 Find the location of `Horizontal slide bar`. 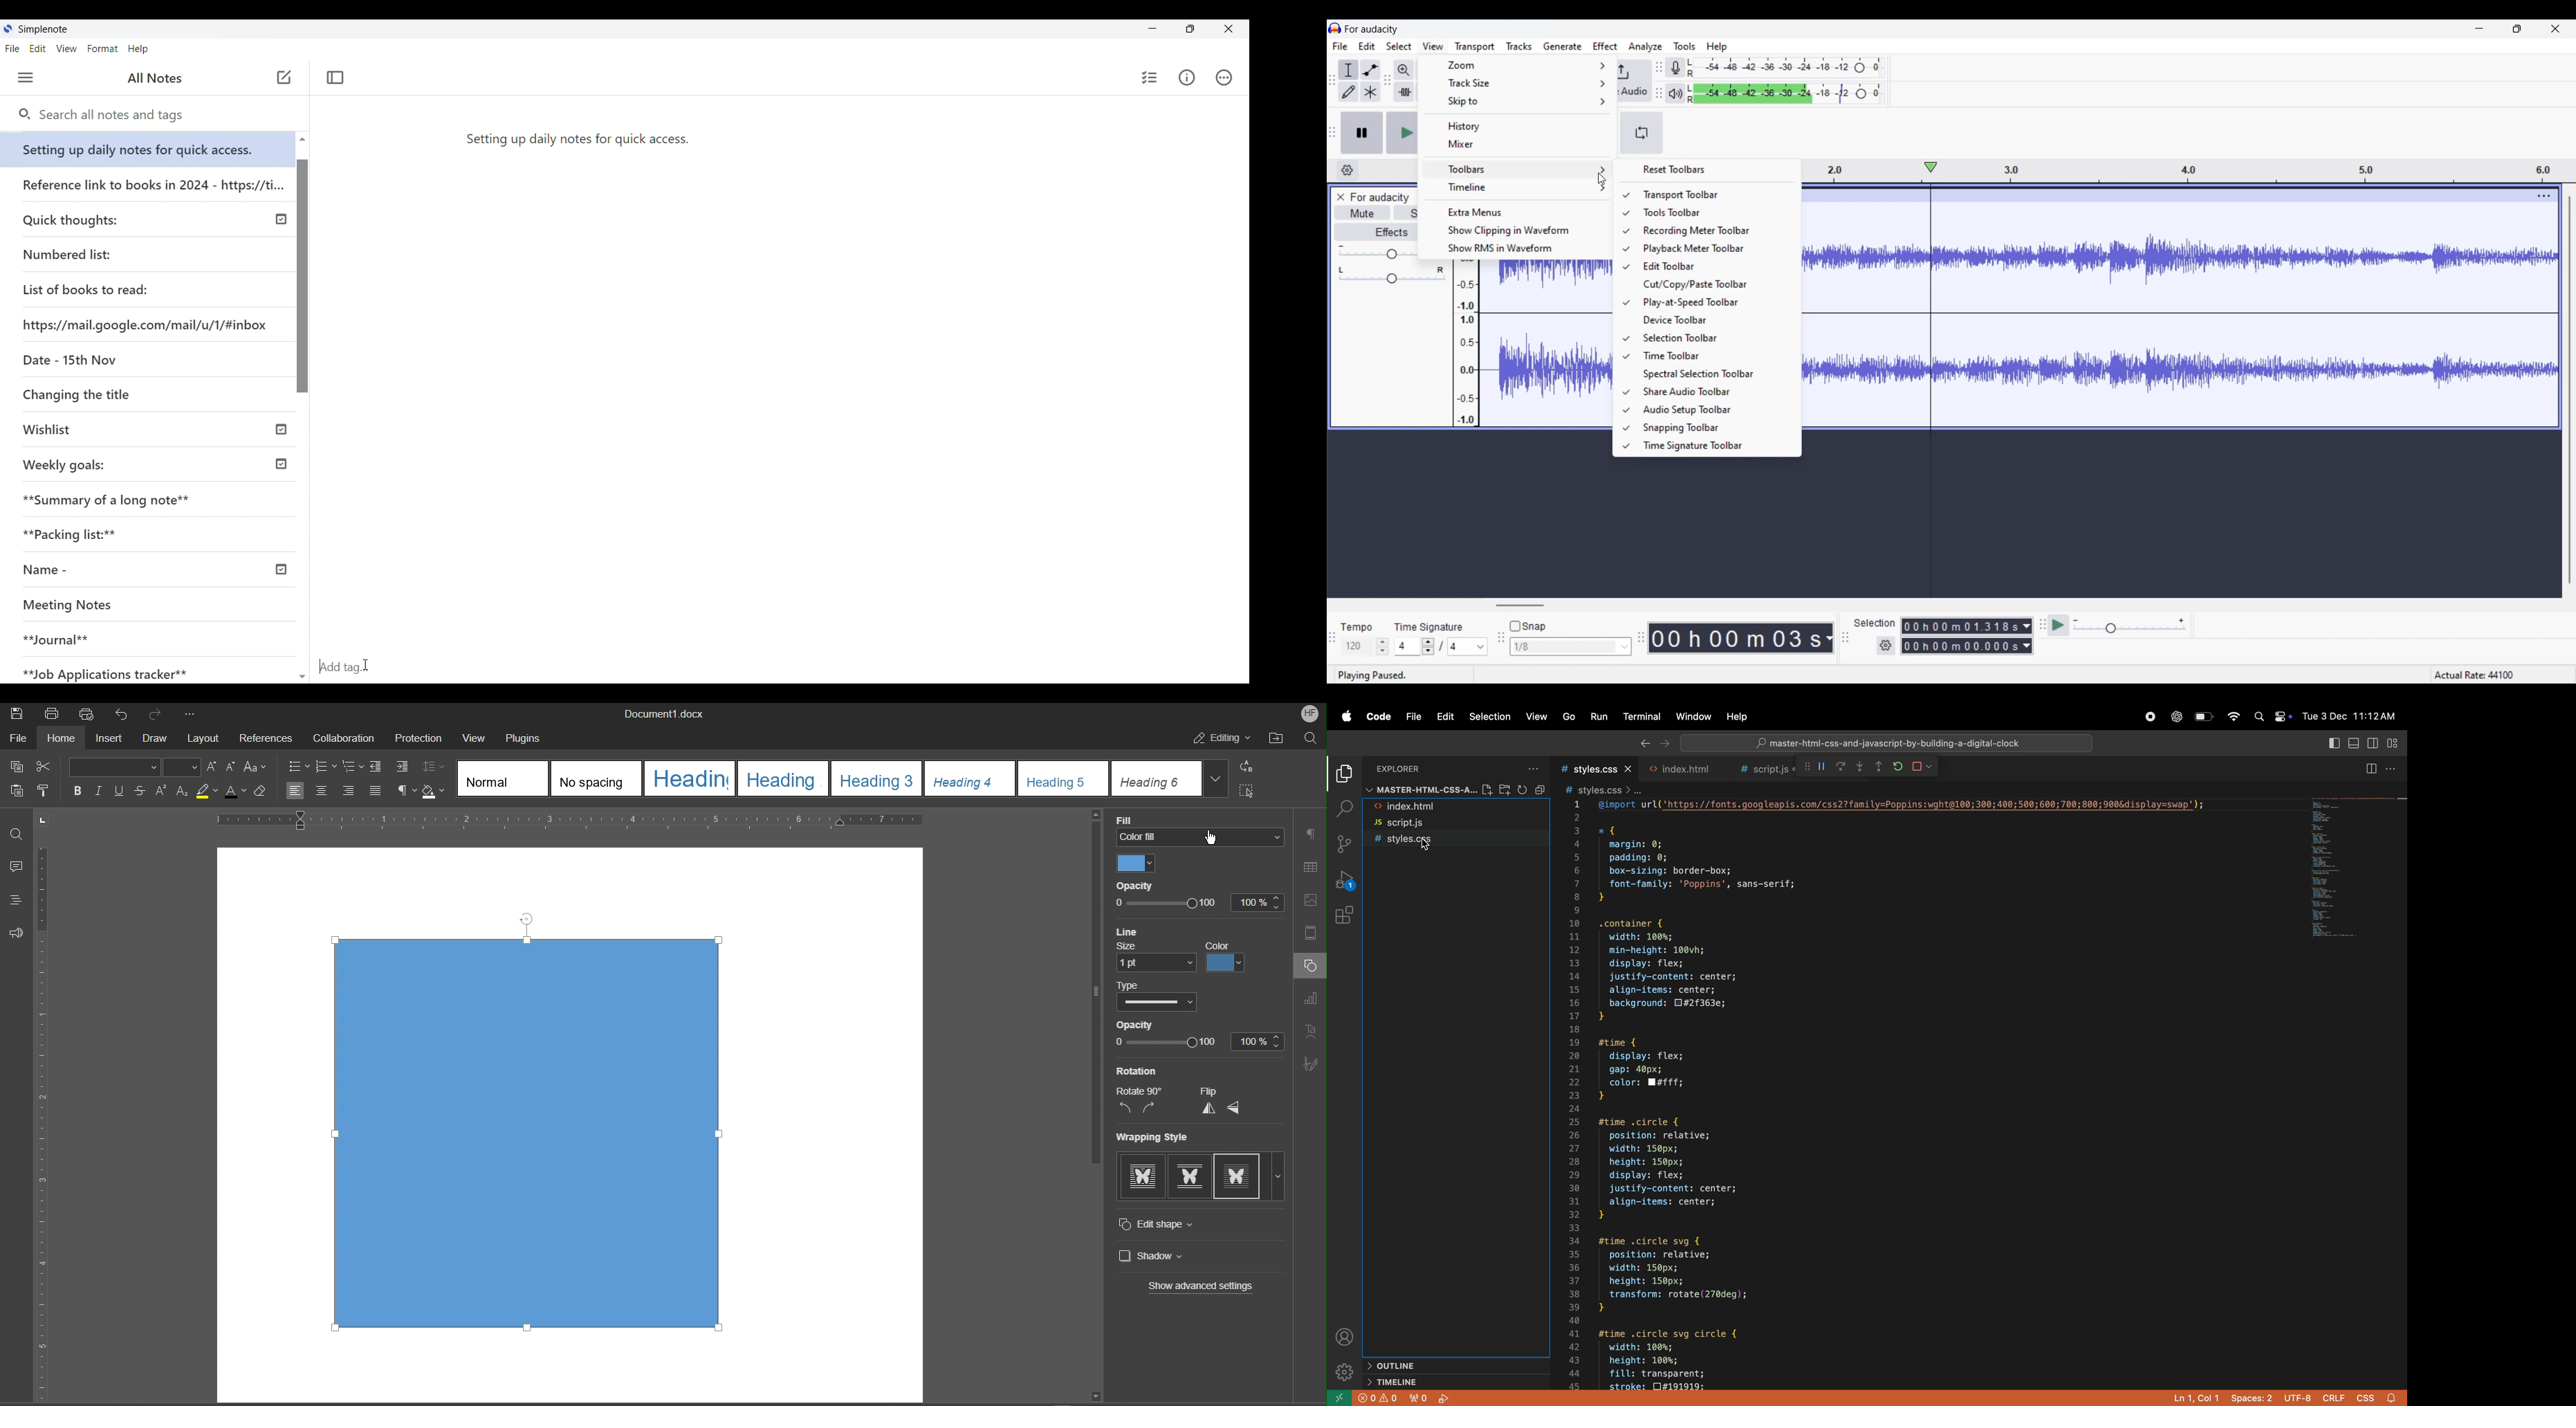

Horizontal slide bar is located at coordinates (1521, 605).